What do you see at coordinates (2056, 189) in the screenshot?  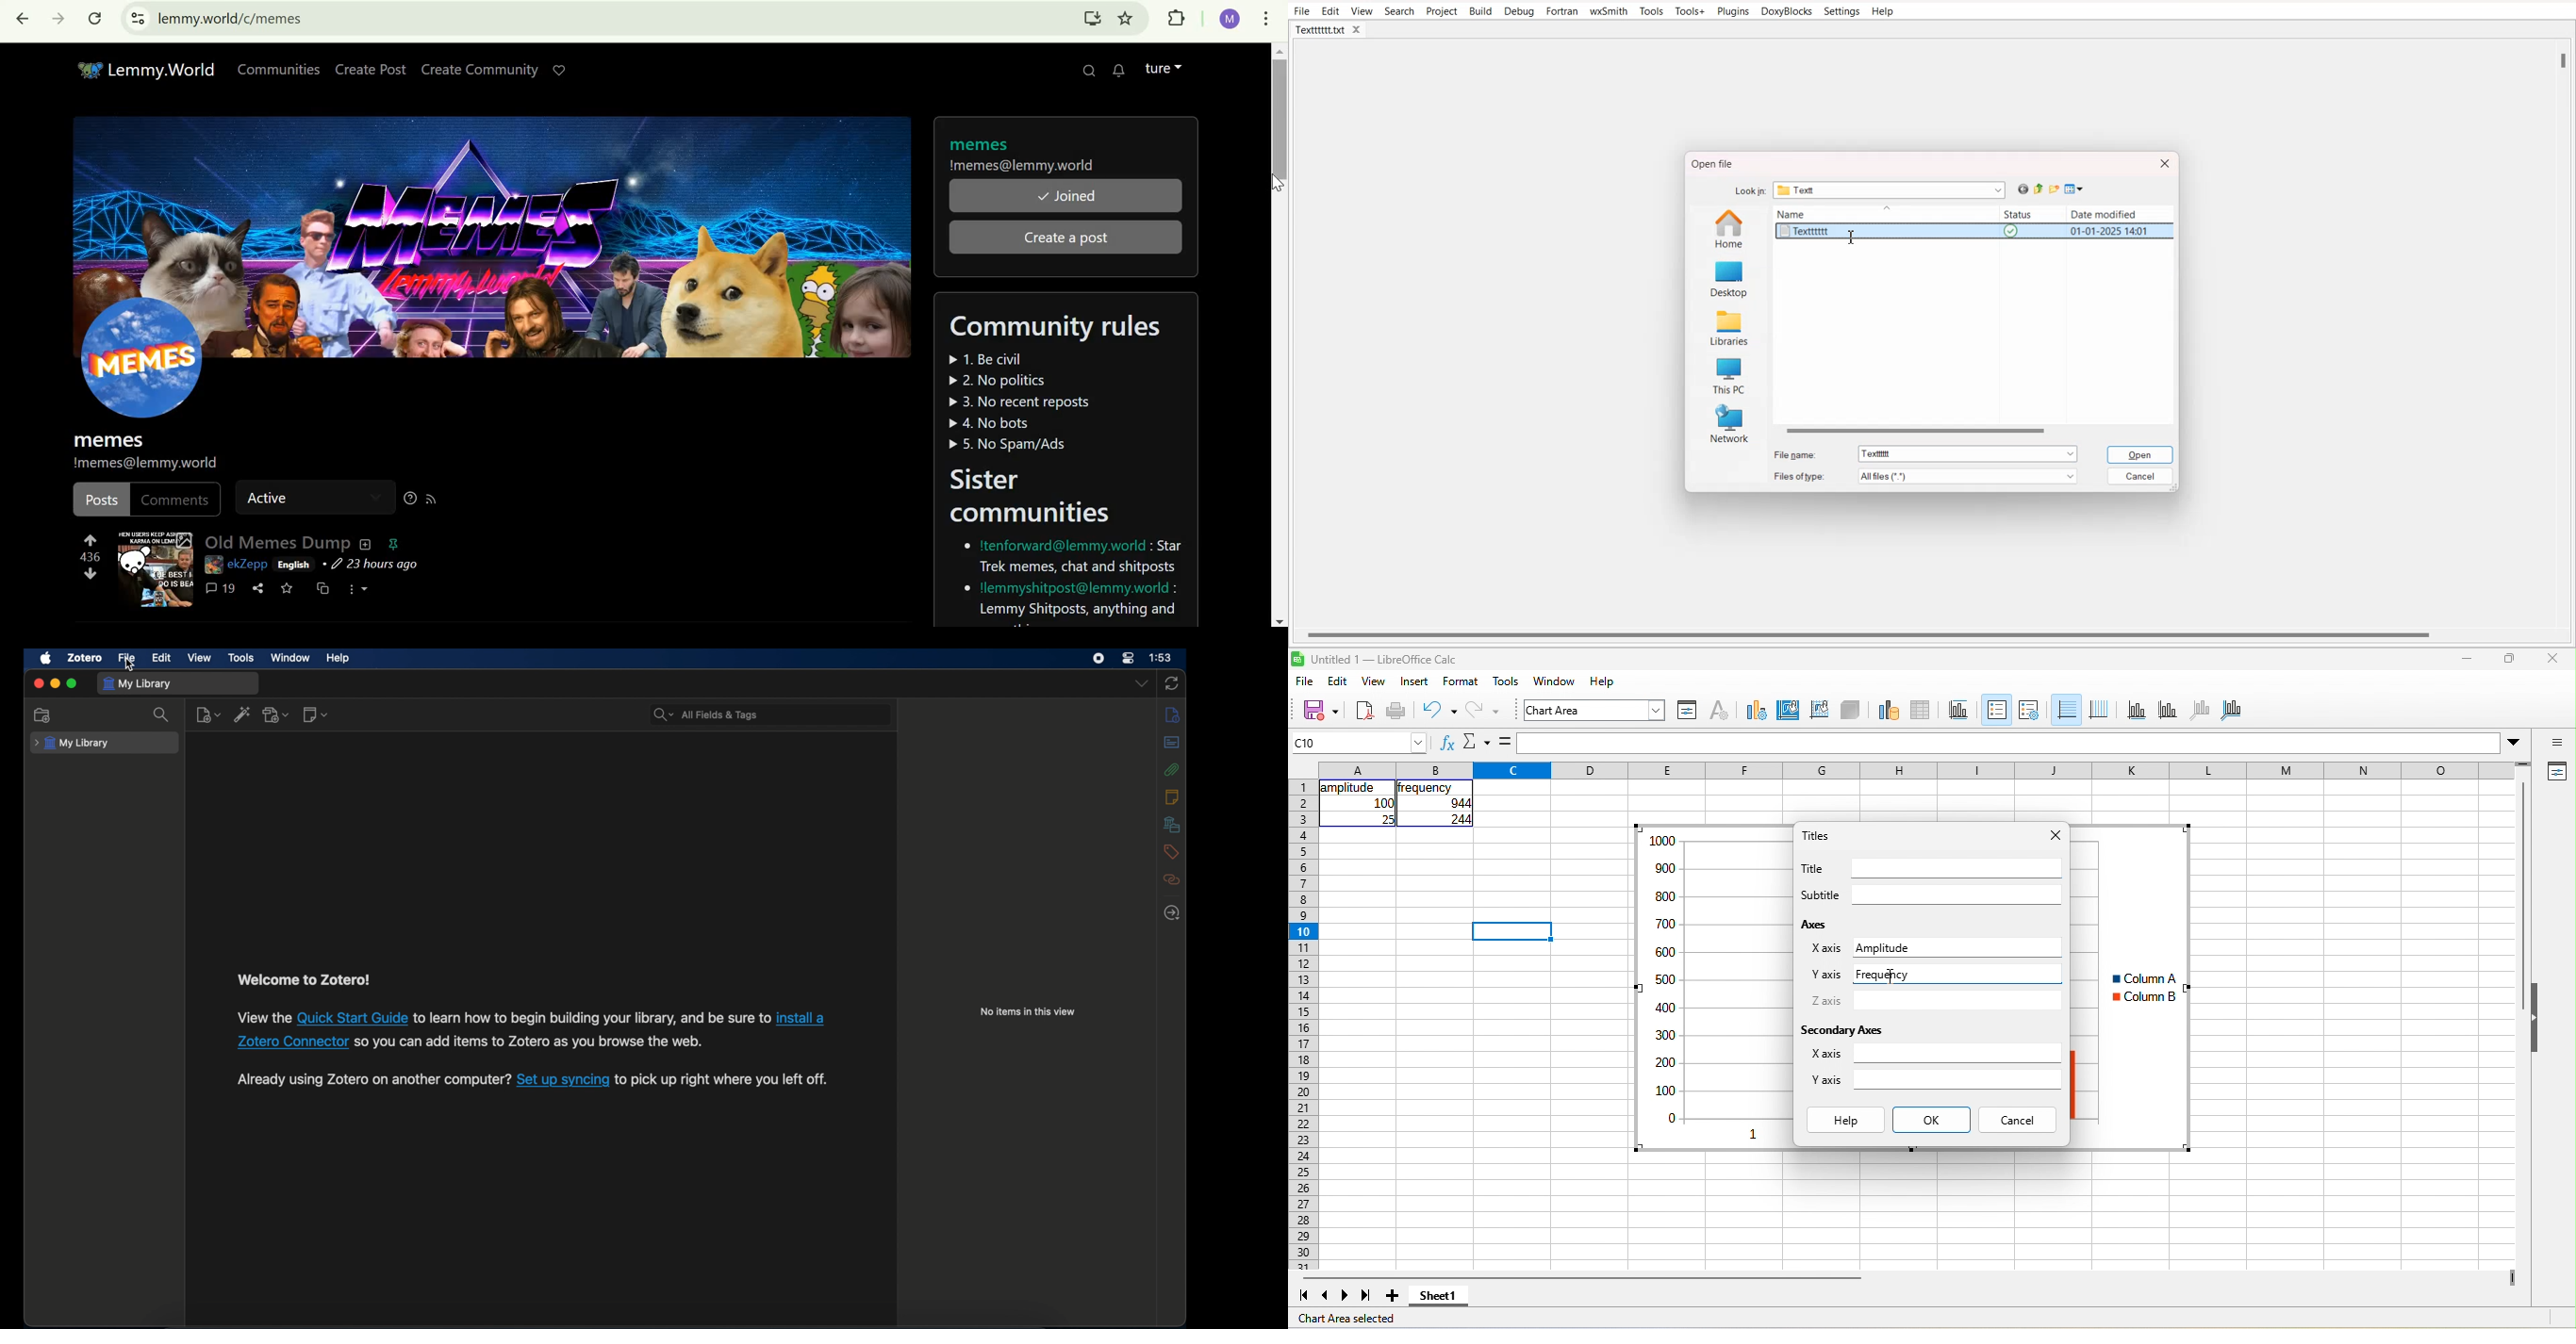 I see `Create new folder` at bounding box center [2056, 189].